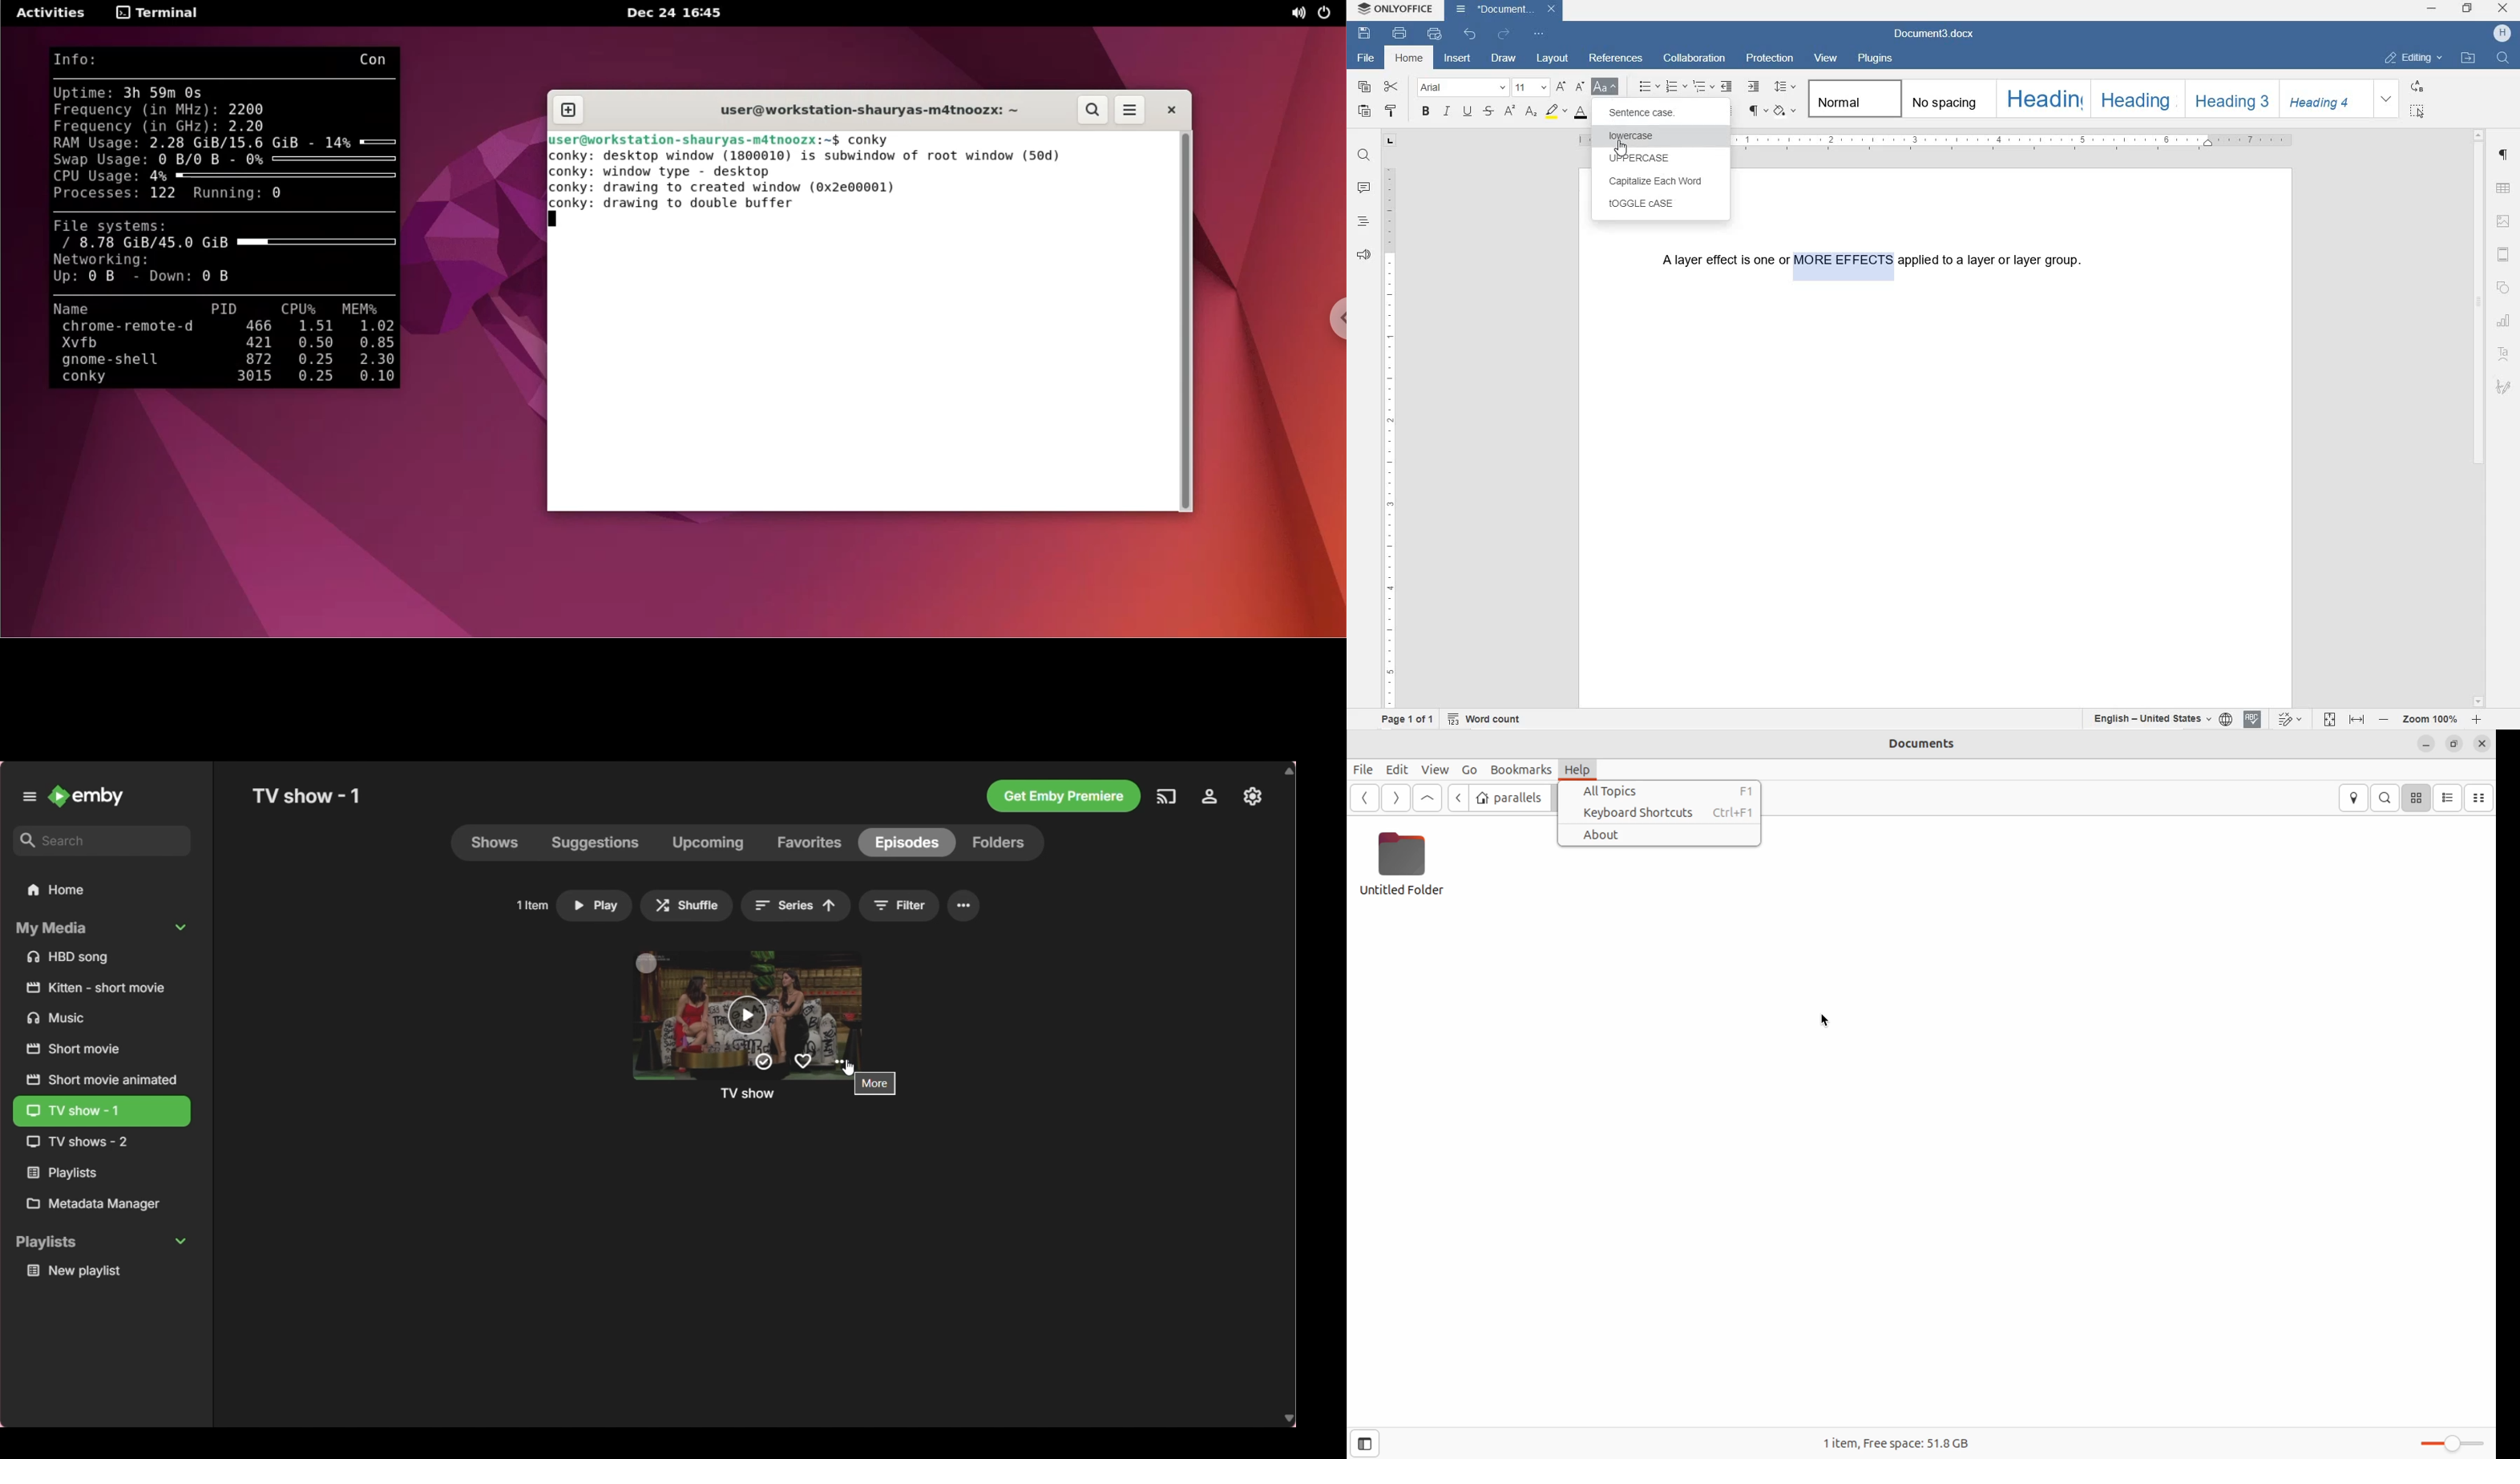 Image resolution: width=2520 pixels, height=1484 pixels. Describe the element at coordinates (2230, 99) in the screenshot. I see `HEADING 3` at that location.